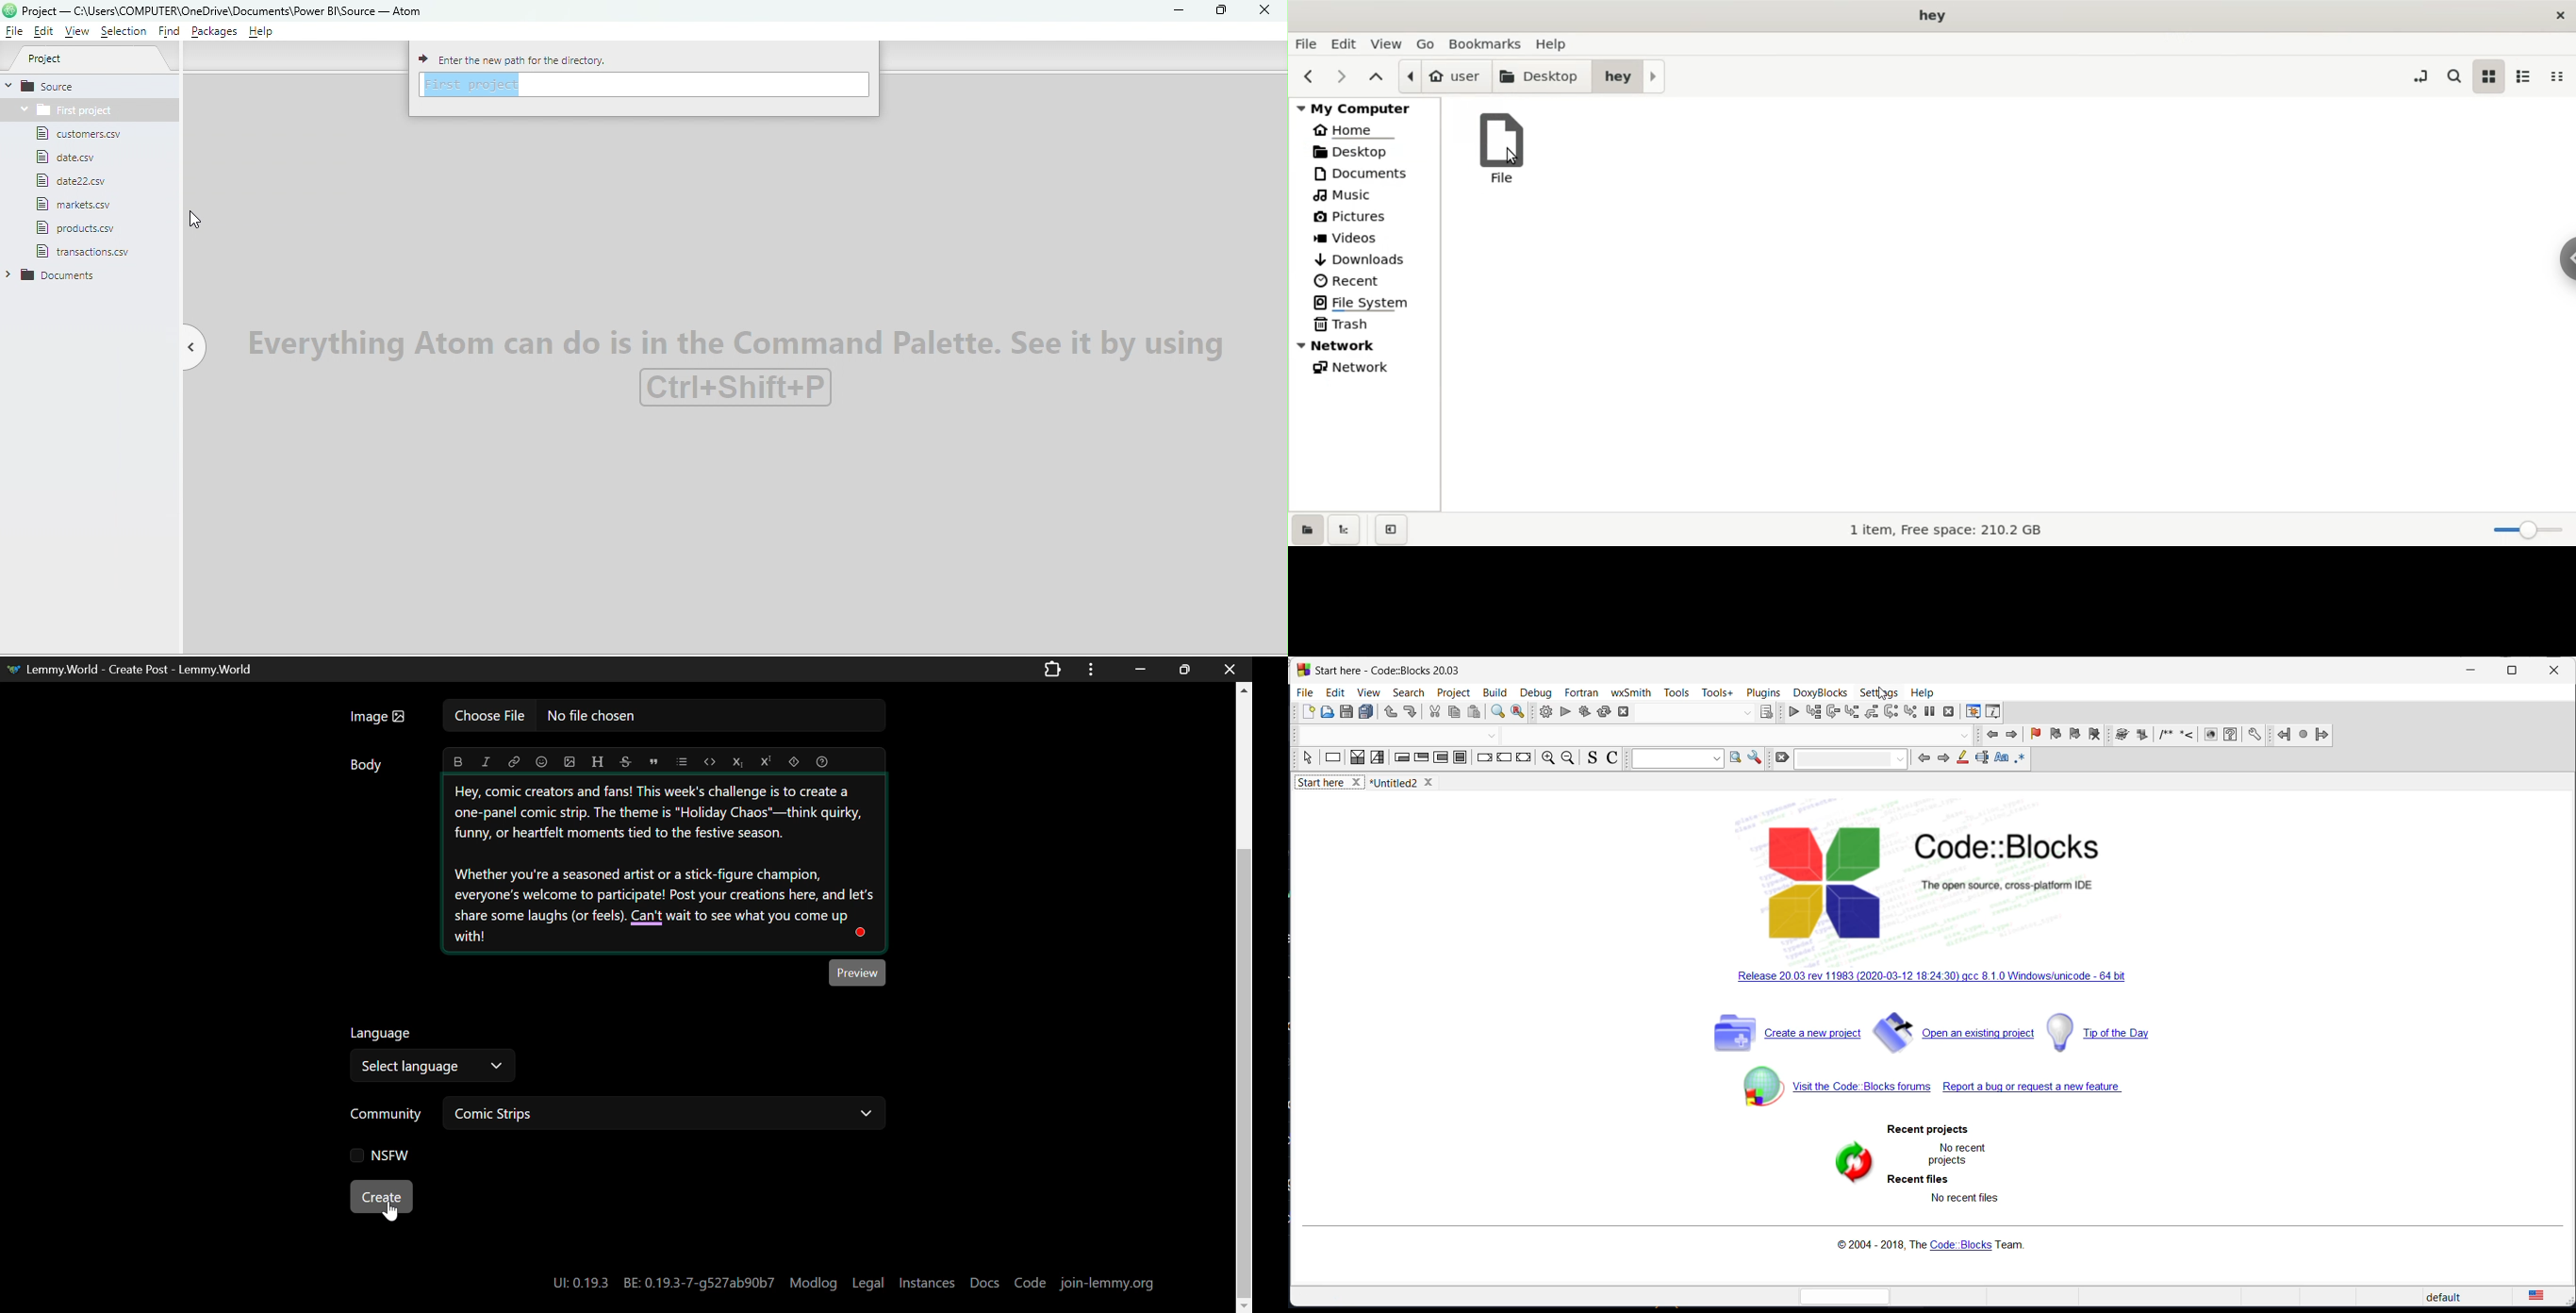  Describe the element at coordinates (1873, 711) in the screenshot. I see `stop out` at that location.